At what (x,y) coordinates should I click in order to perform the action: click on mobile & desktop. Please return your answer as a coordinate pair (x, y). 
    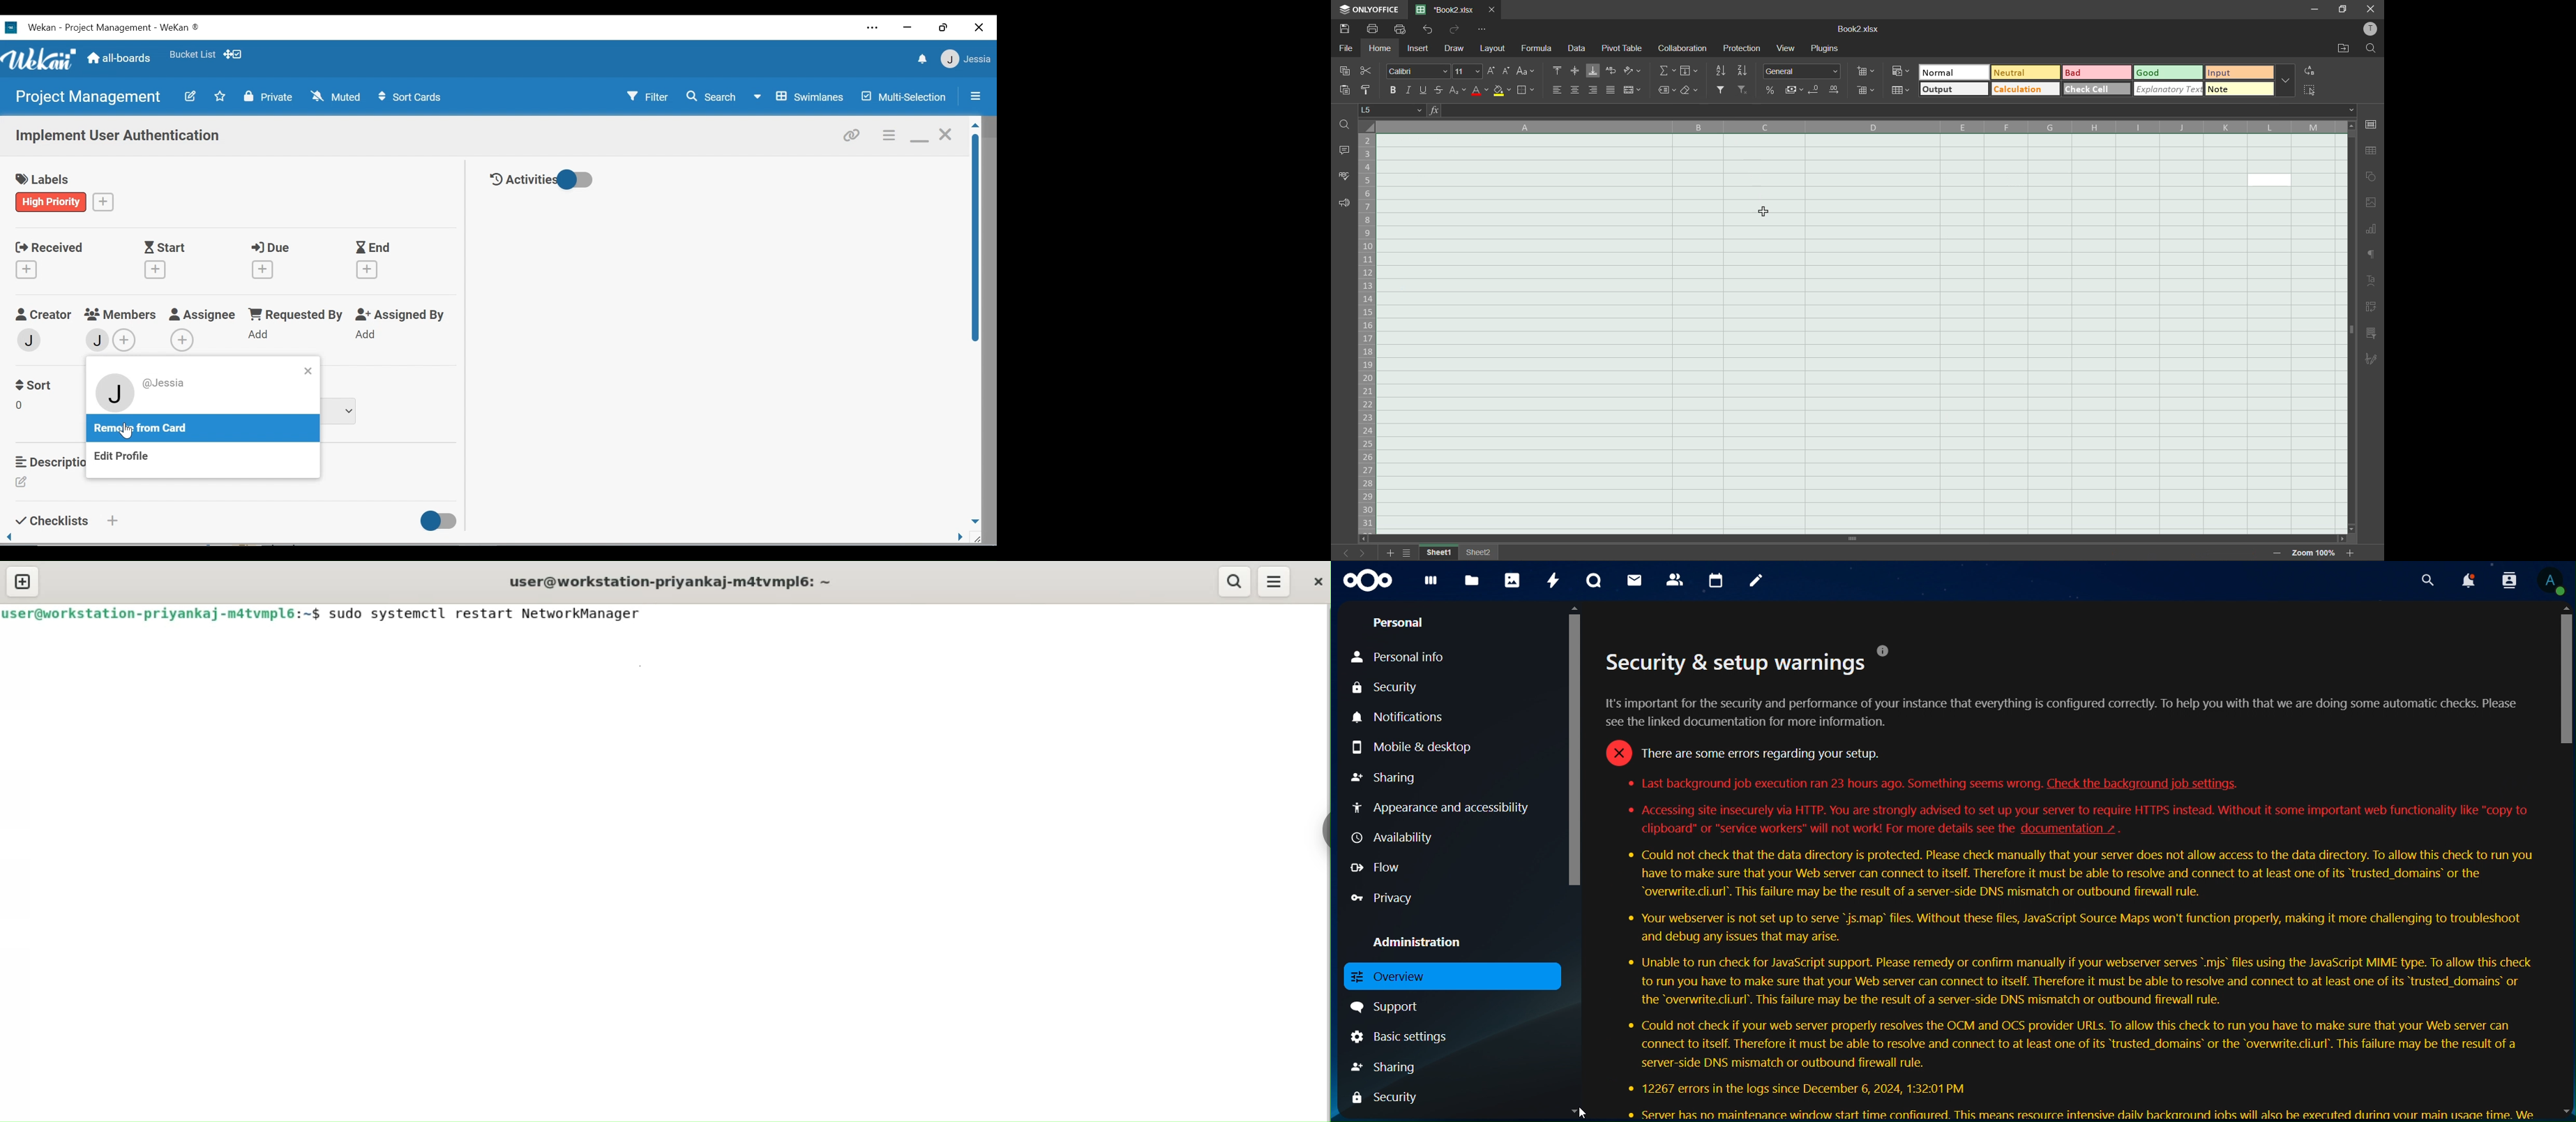
    Looking at the image, I should click on (1413, 749).